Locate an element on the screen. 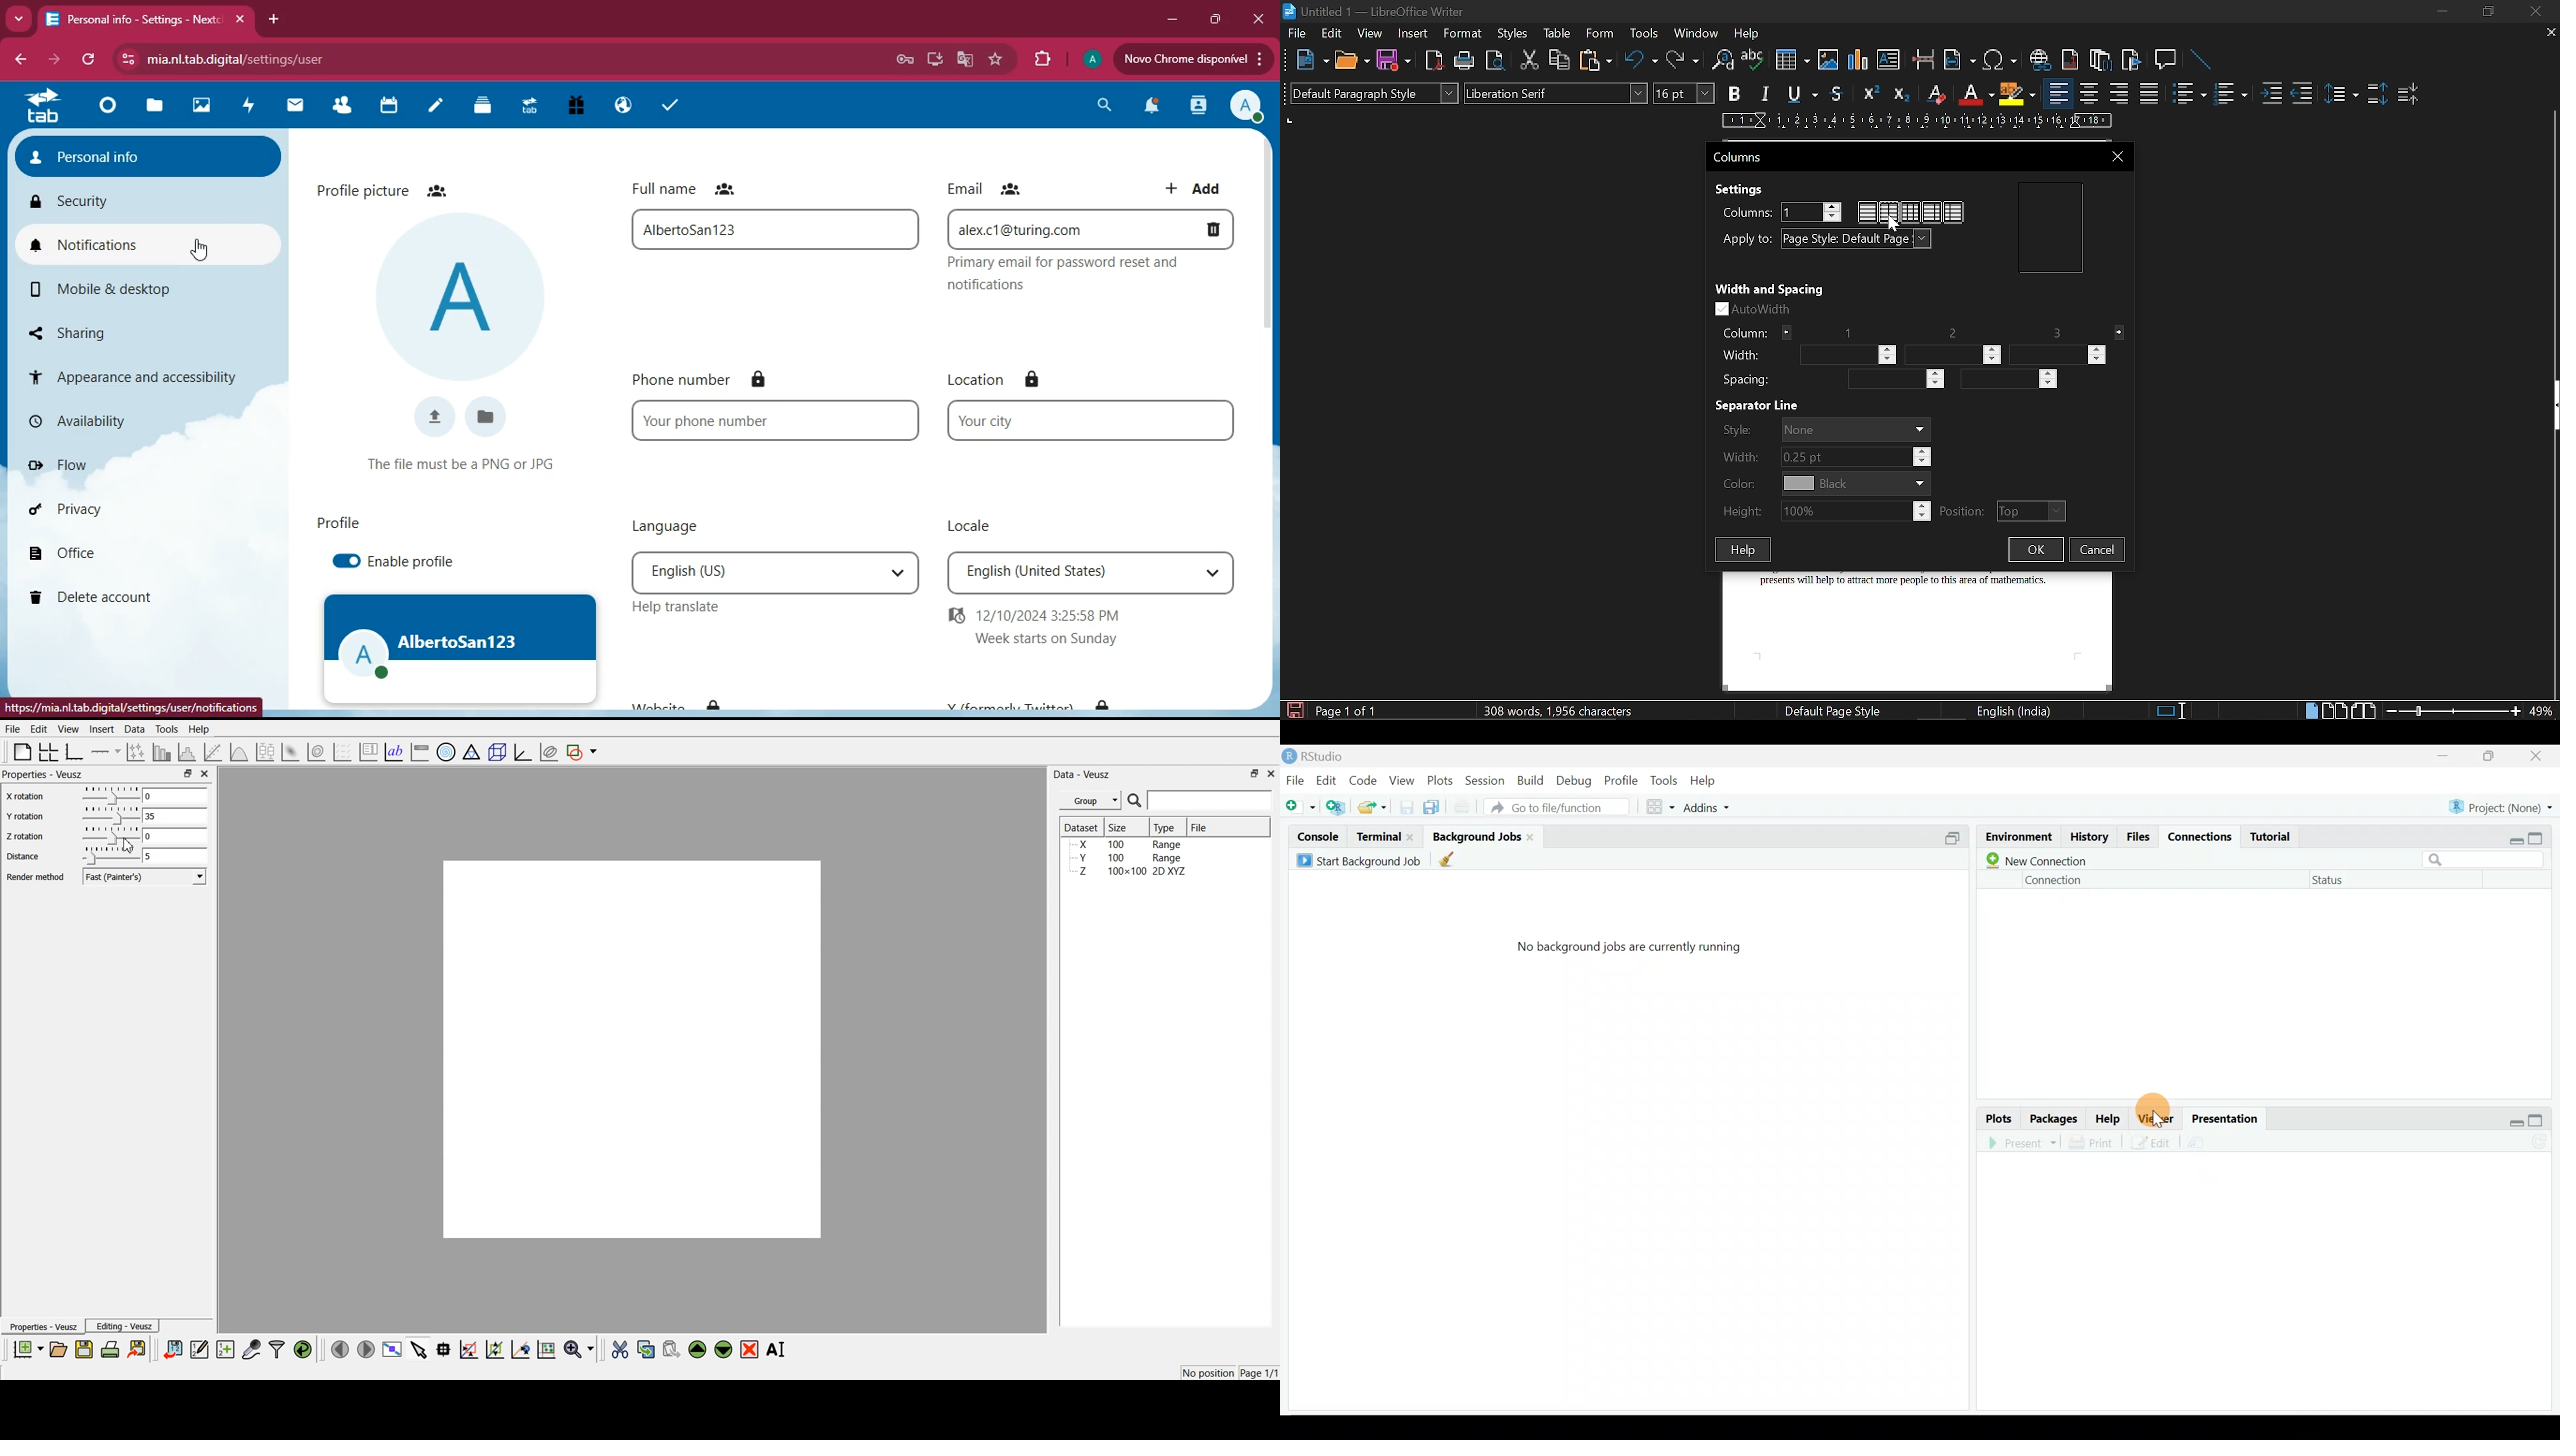 The height and width of the screenshot is (1456, 2576). Help is located at coordinates (2109, 1119).